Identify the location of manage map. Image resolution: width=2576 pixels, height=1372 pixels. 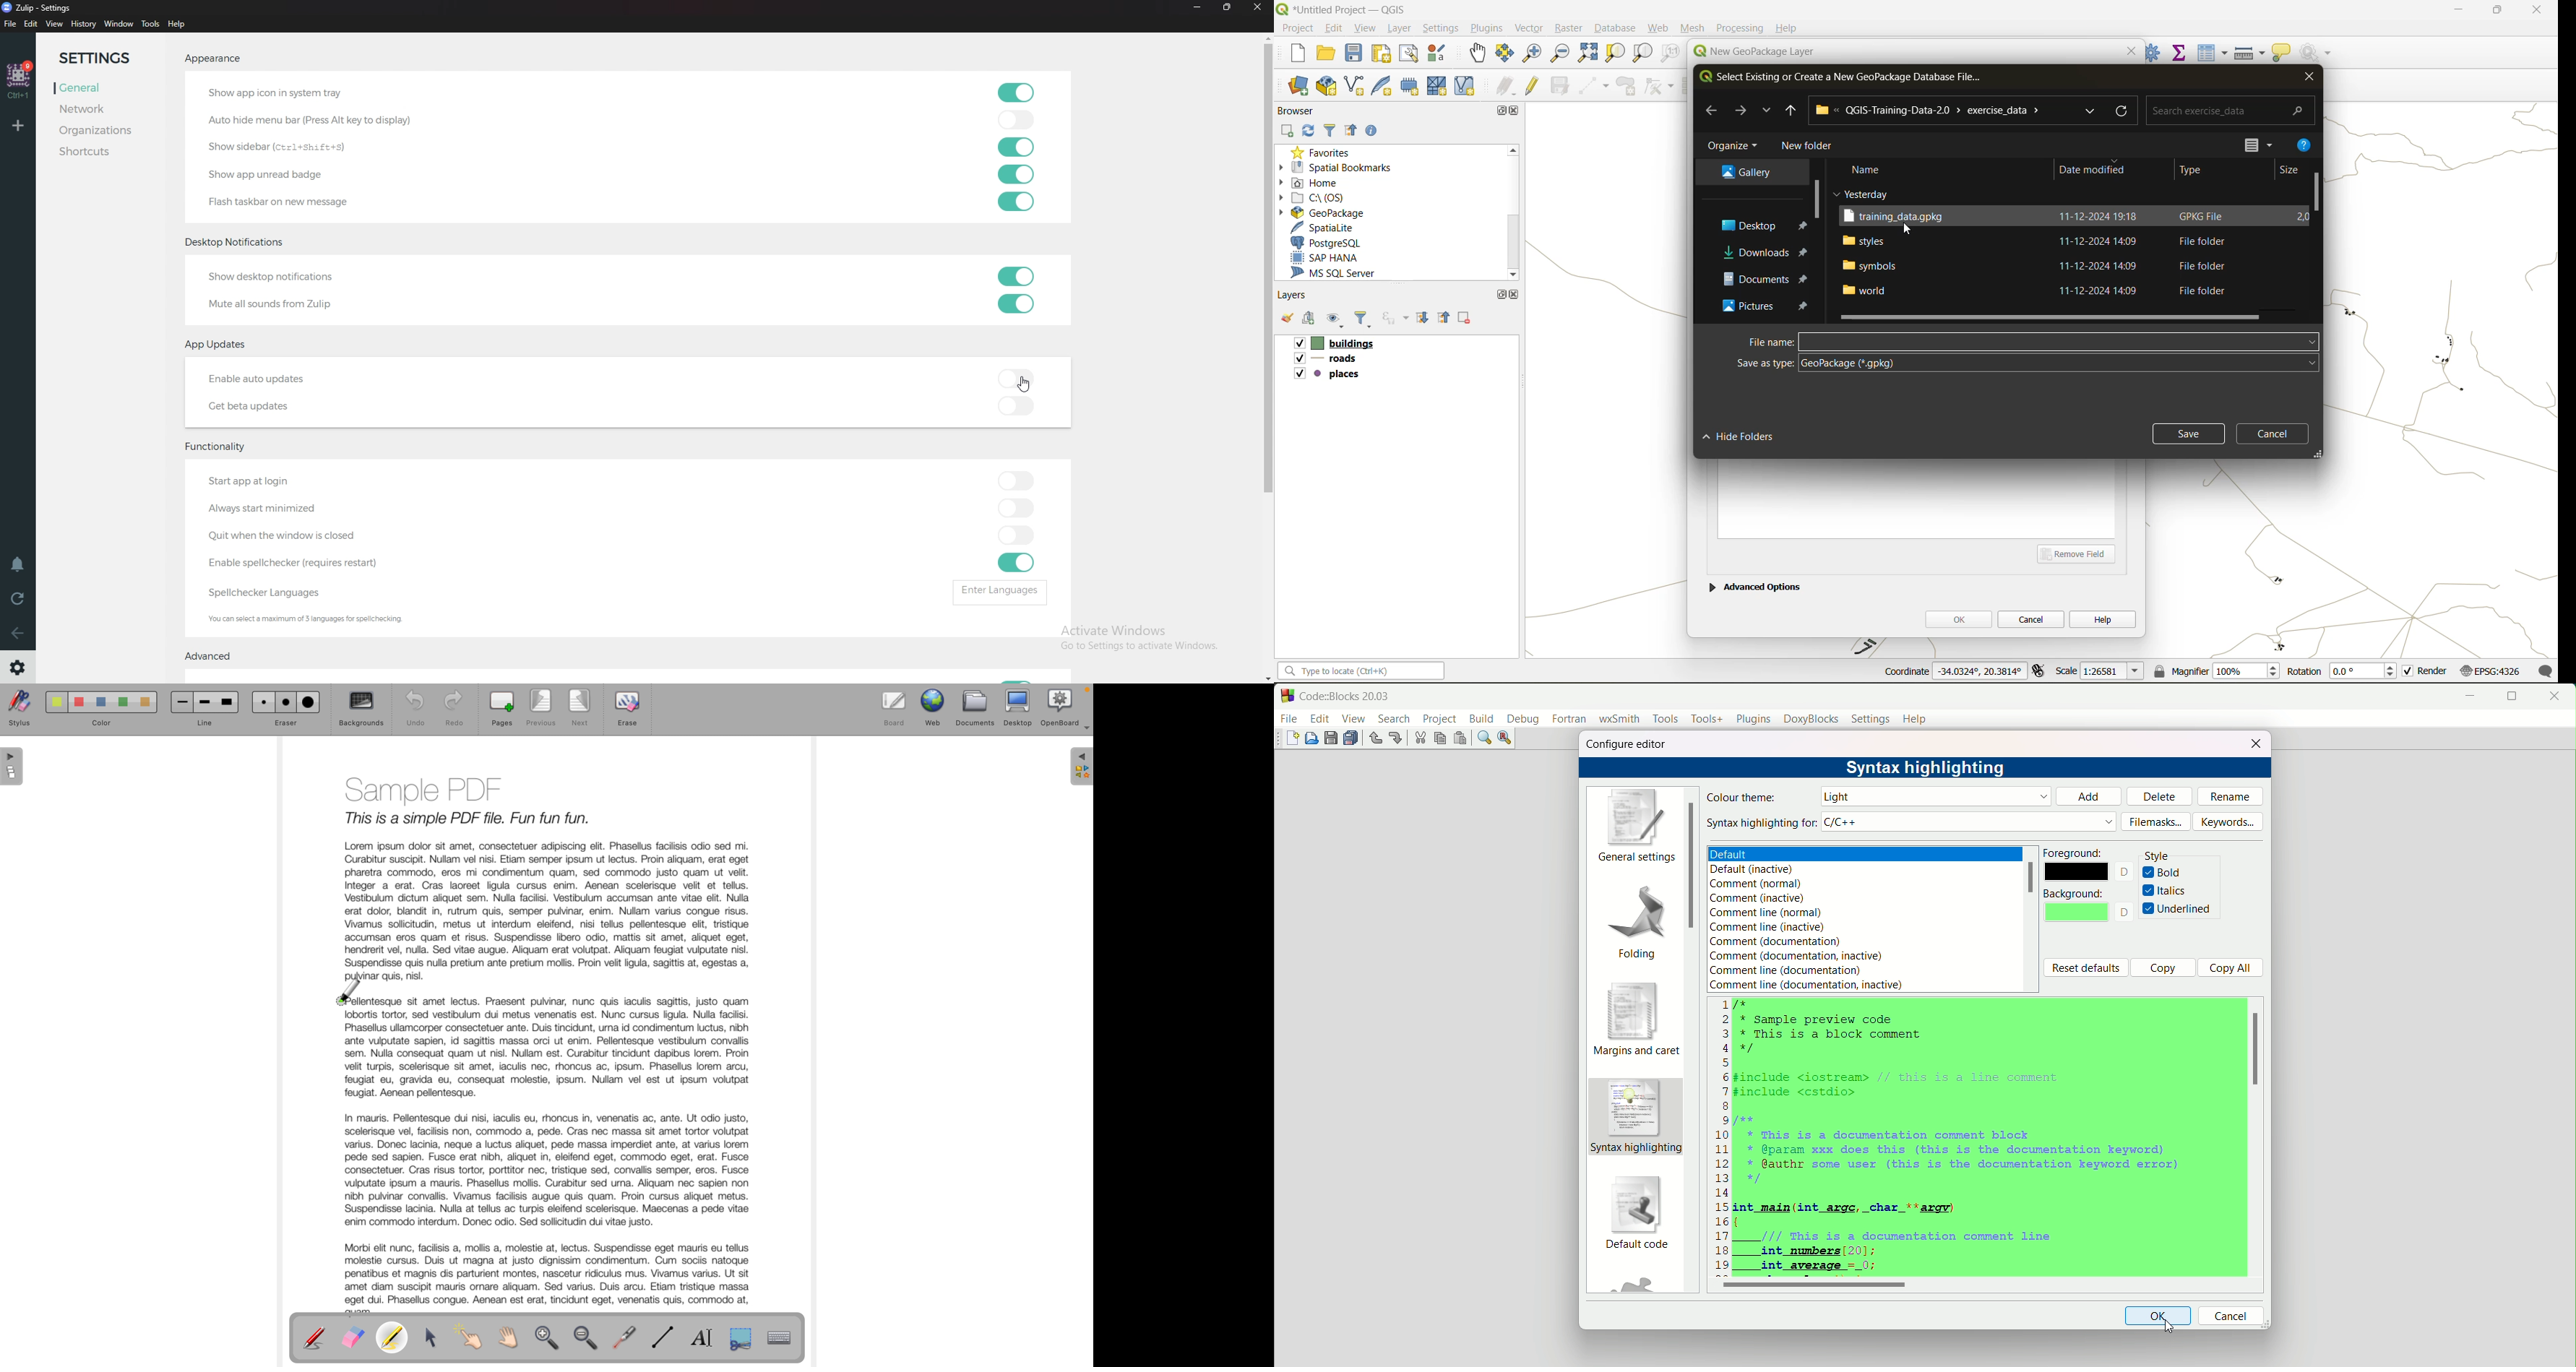
(1337, 321).